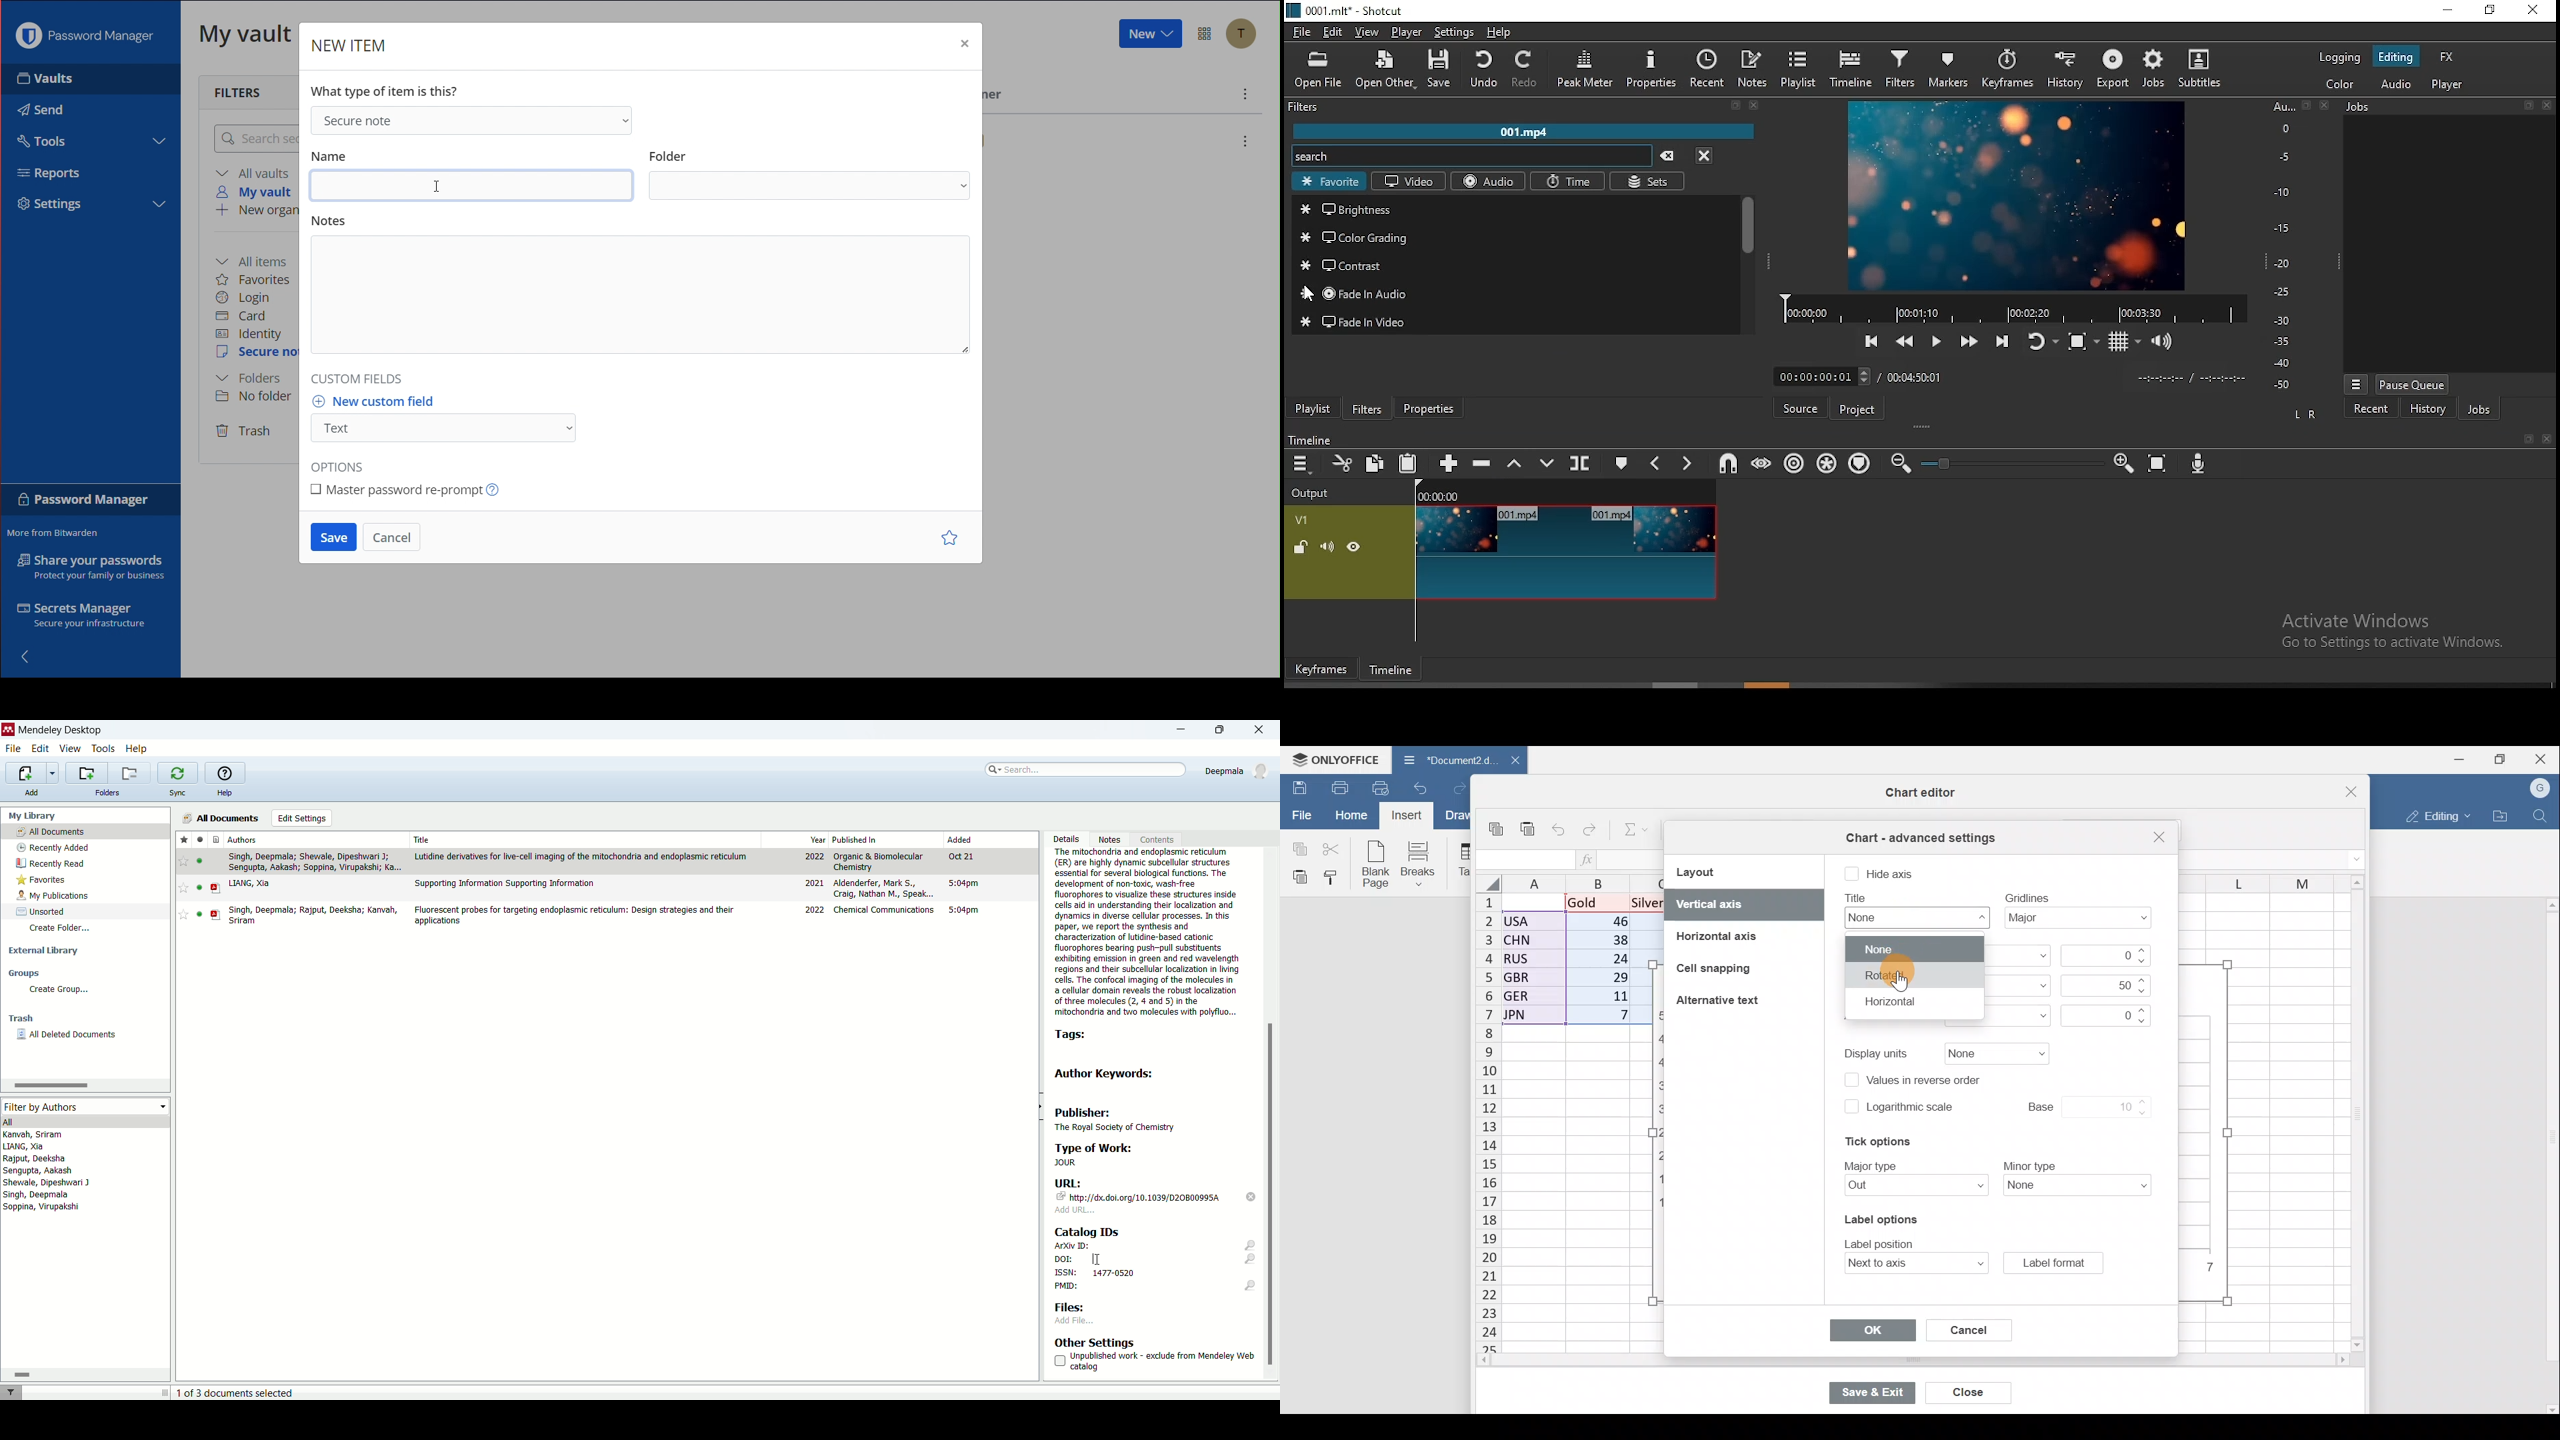  What do you see at coordinates (2306, 413) in the screenshot?
I see `L R` at bounding box center [2306, 413].